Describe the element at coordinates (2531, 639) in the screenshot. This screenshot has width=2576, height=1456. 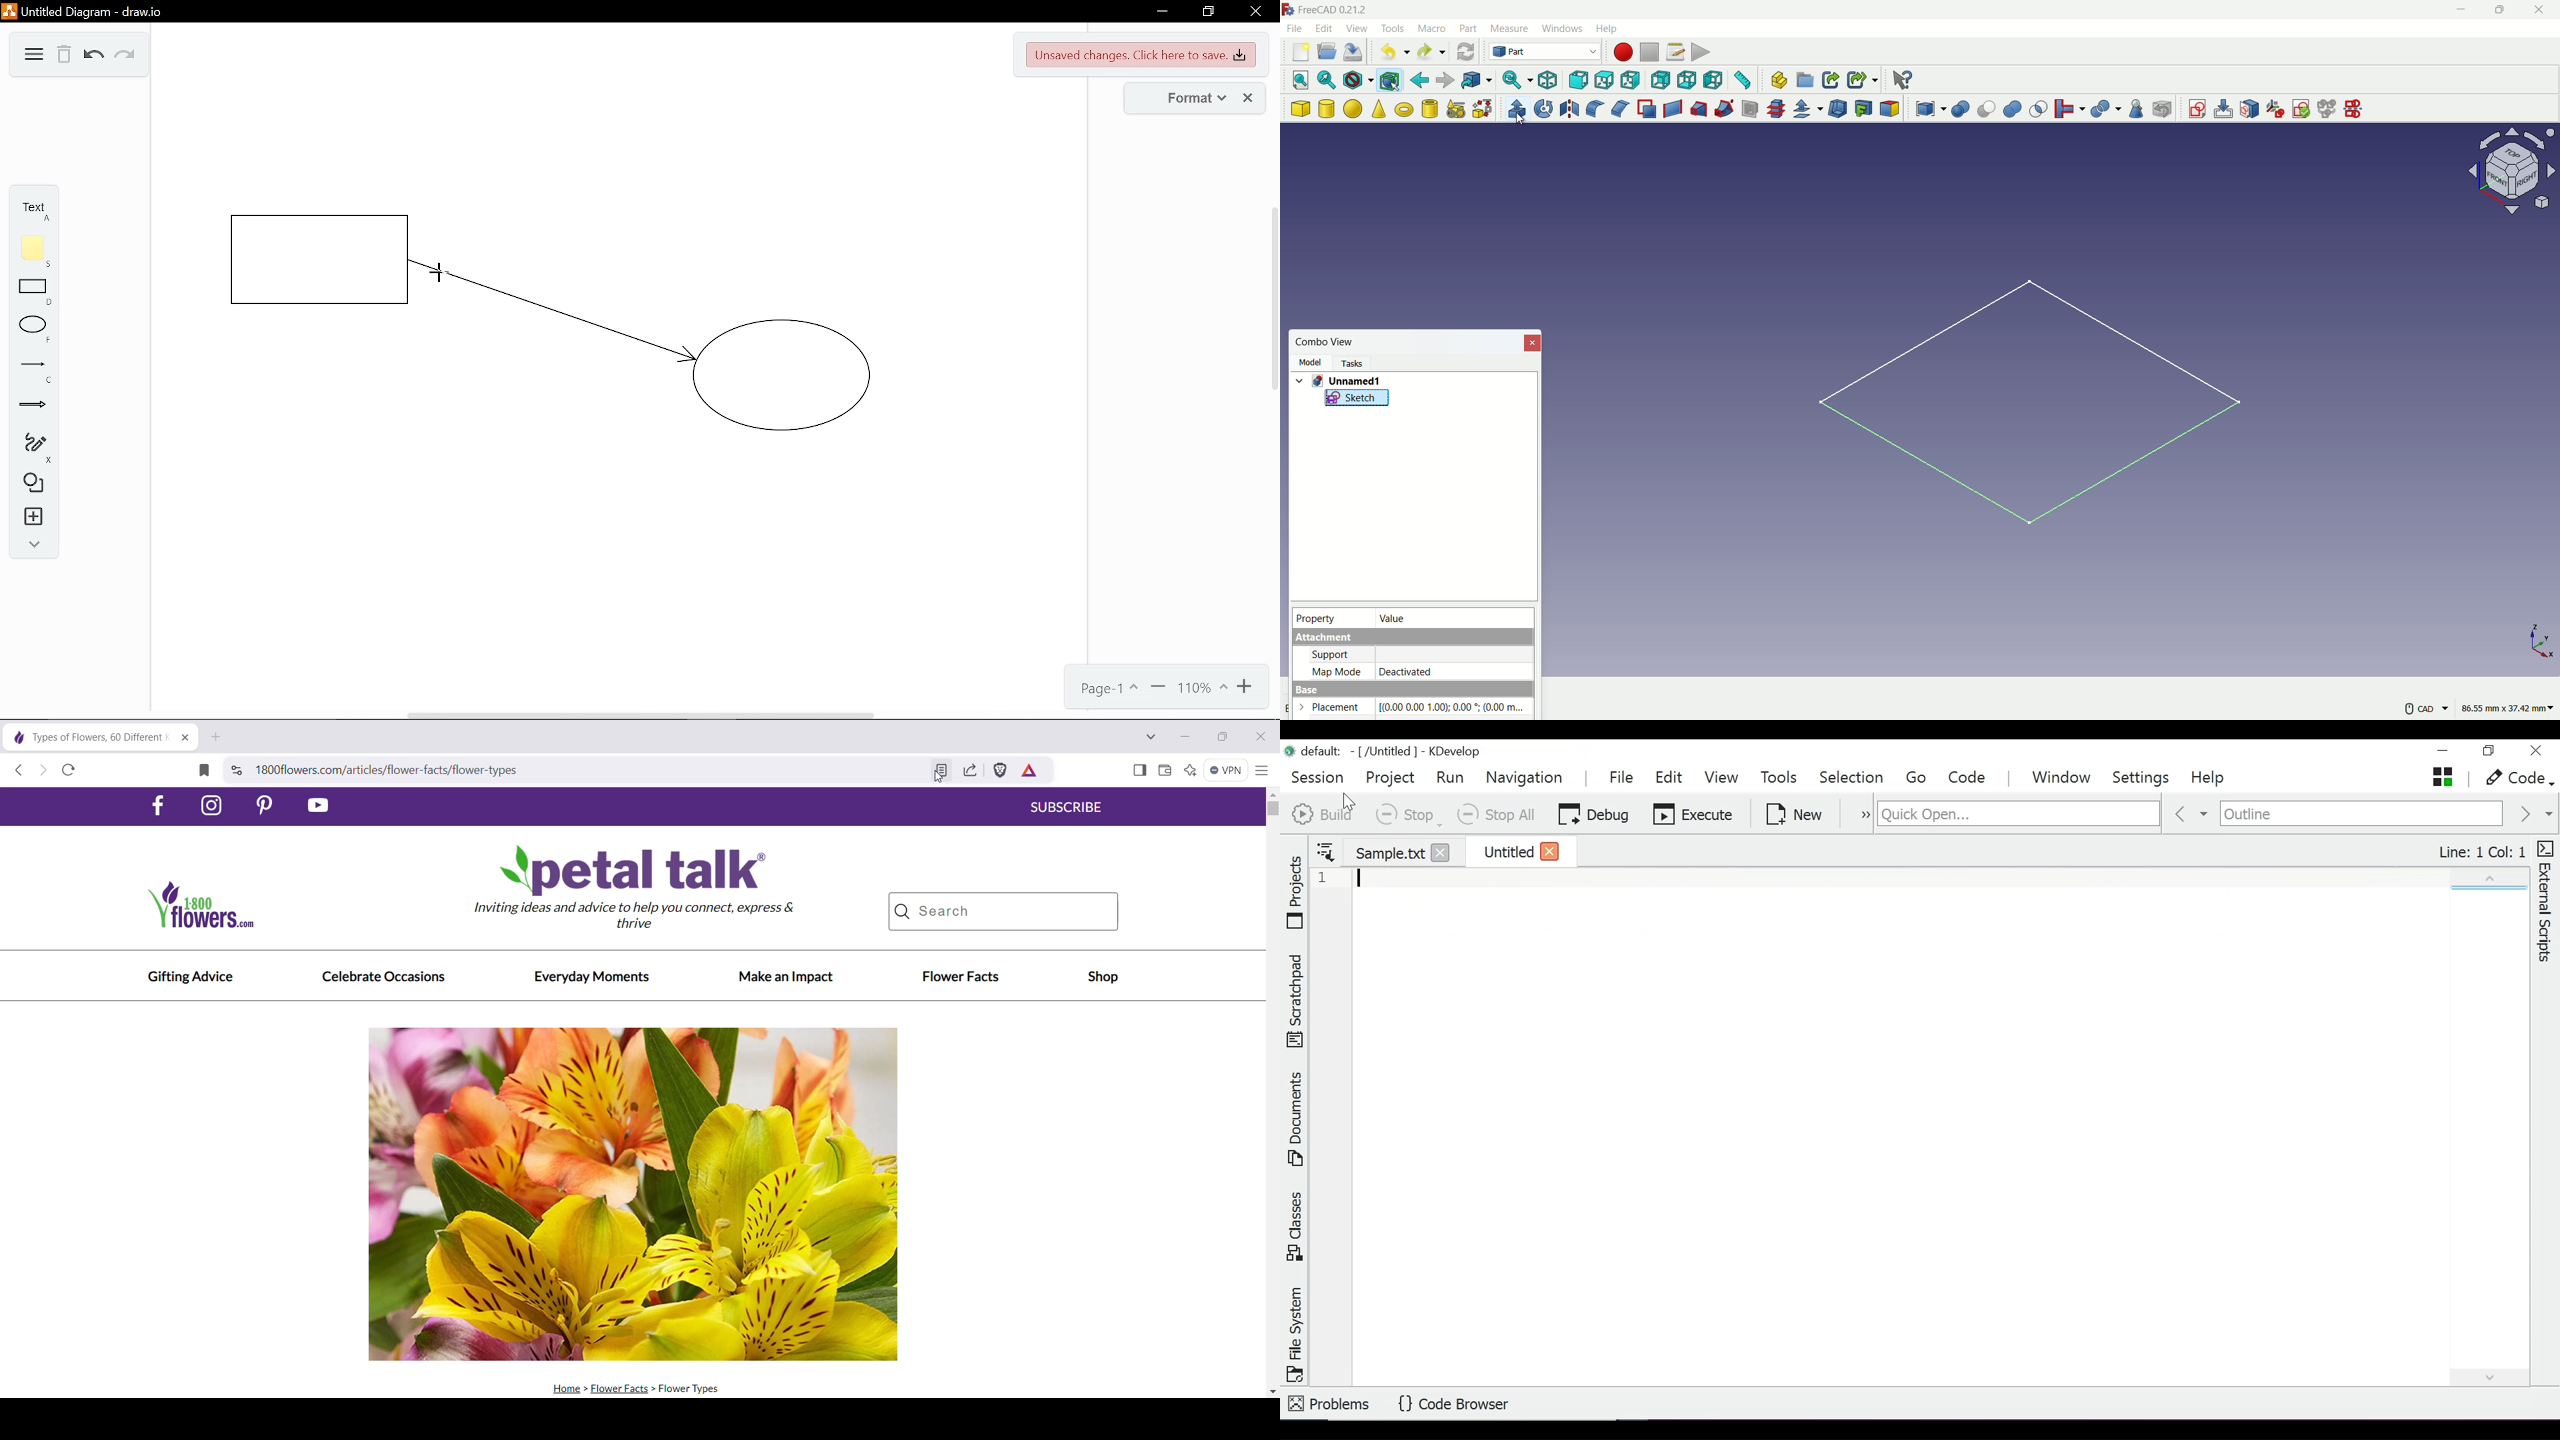
I see `X,Y and Z axis` at that location.